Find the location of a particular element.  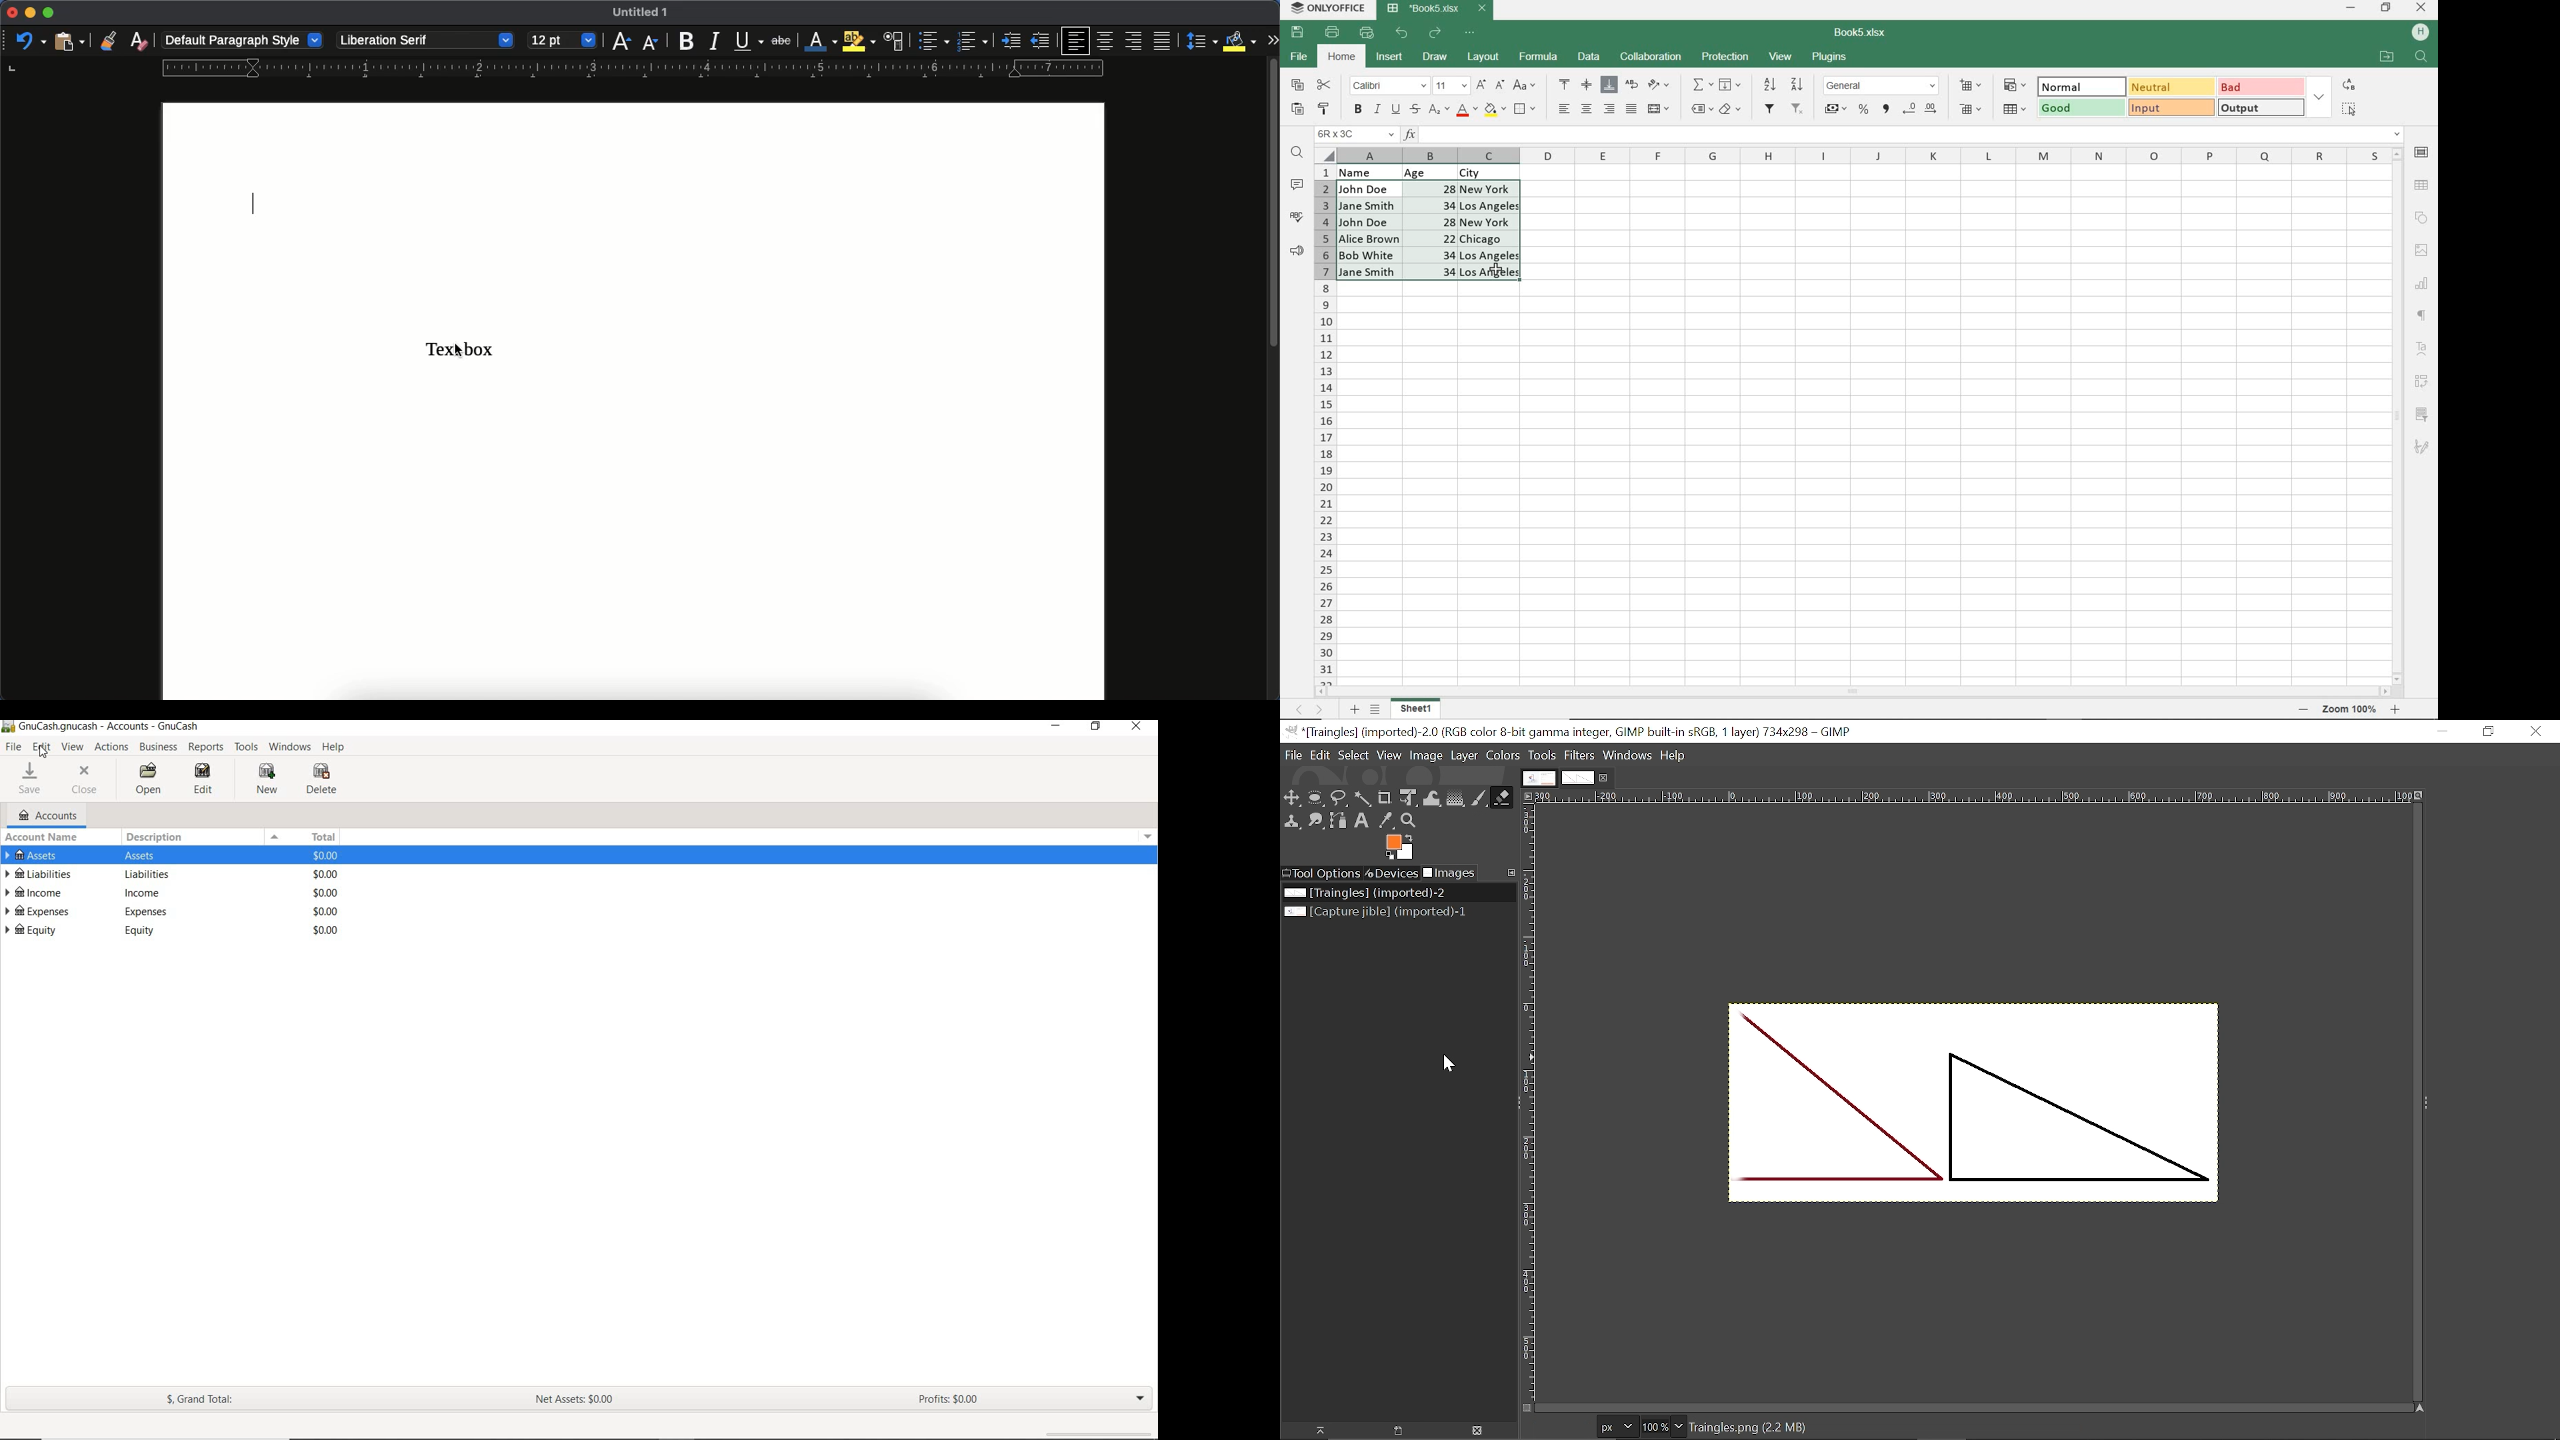

Open image in new display is located at coordinates (1395, 1431).